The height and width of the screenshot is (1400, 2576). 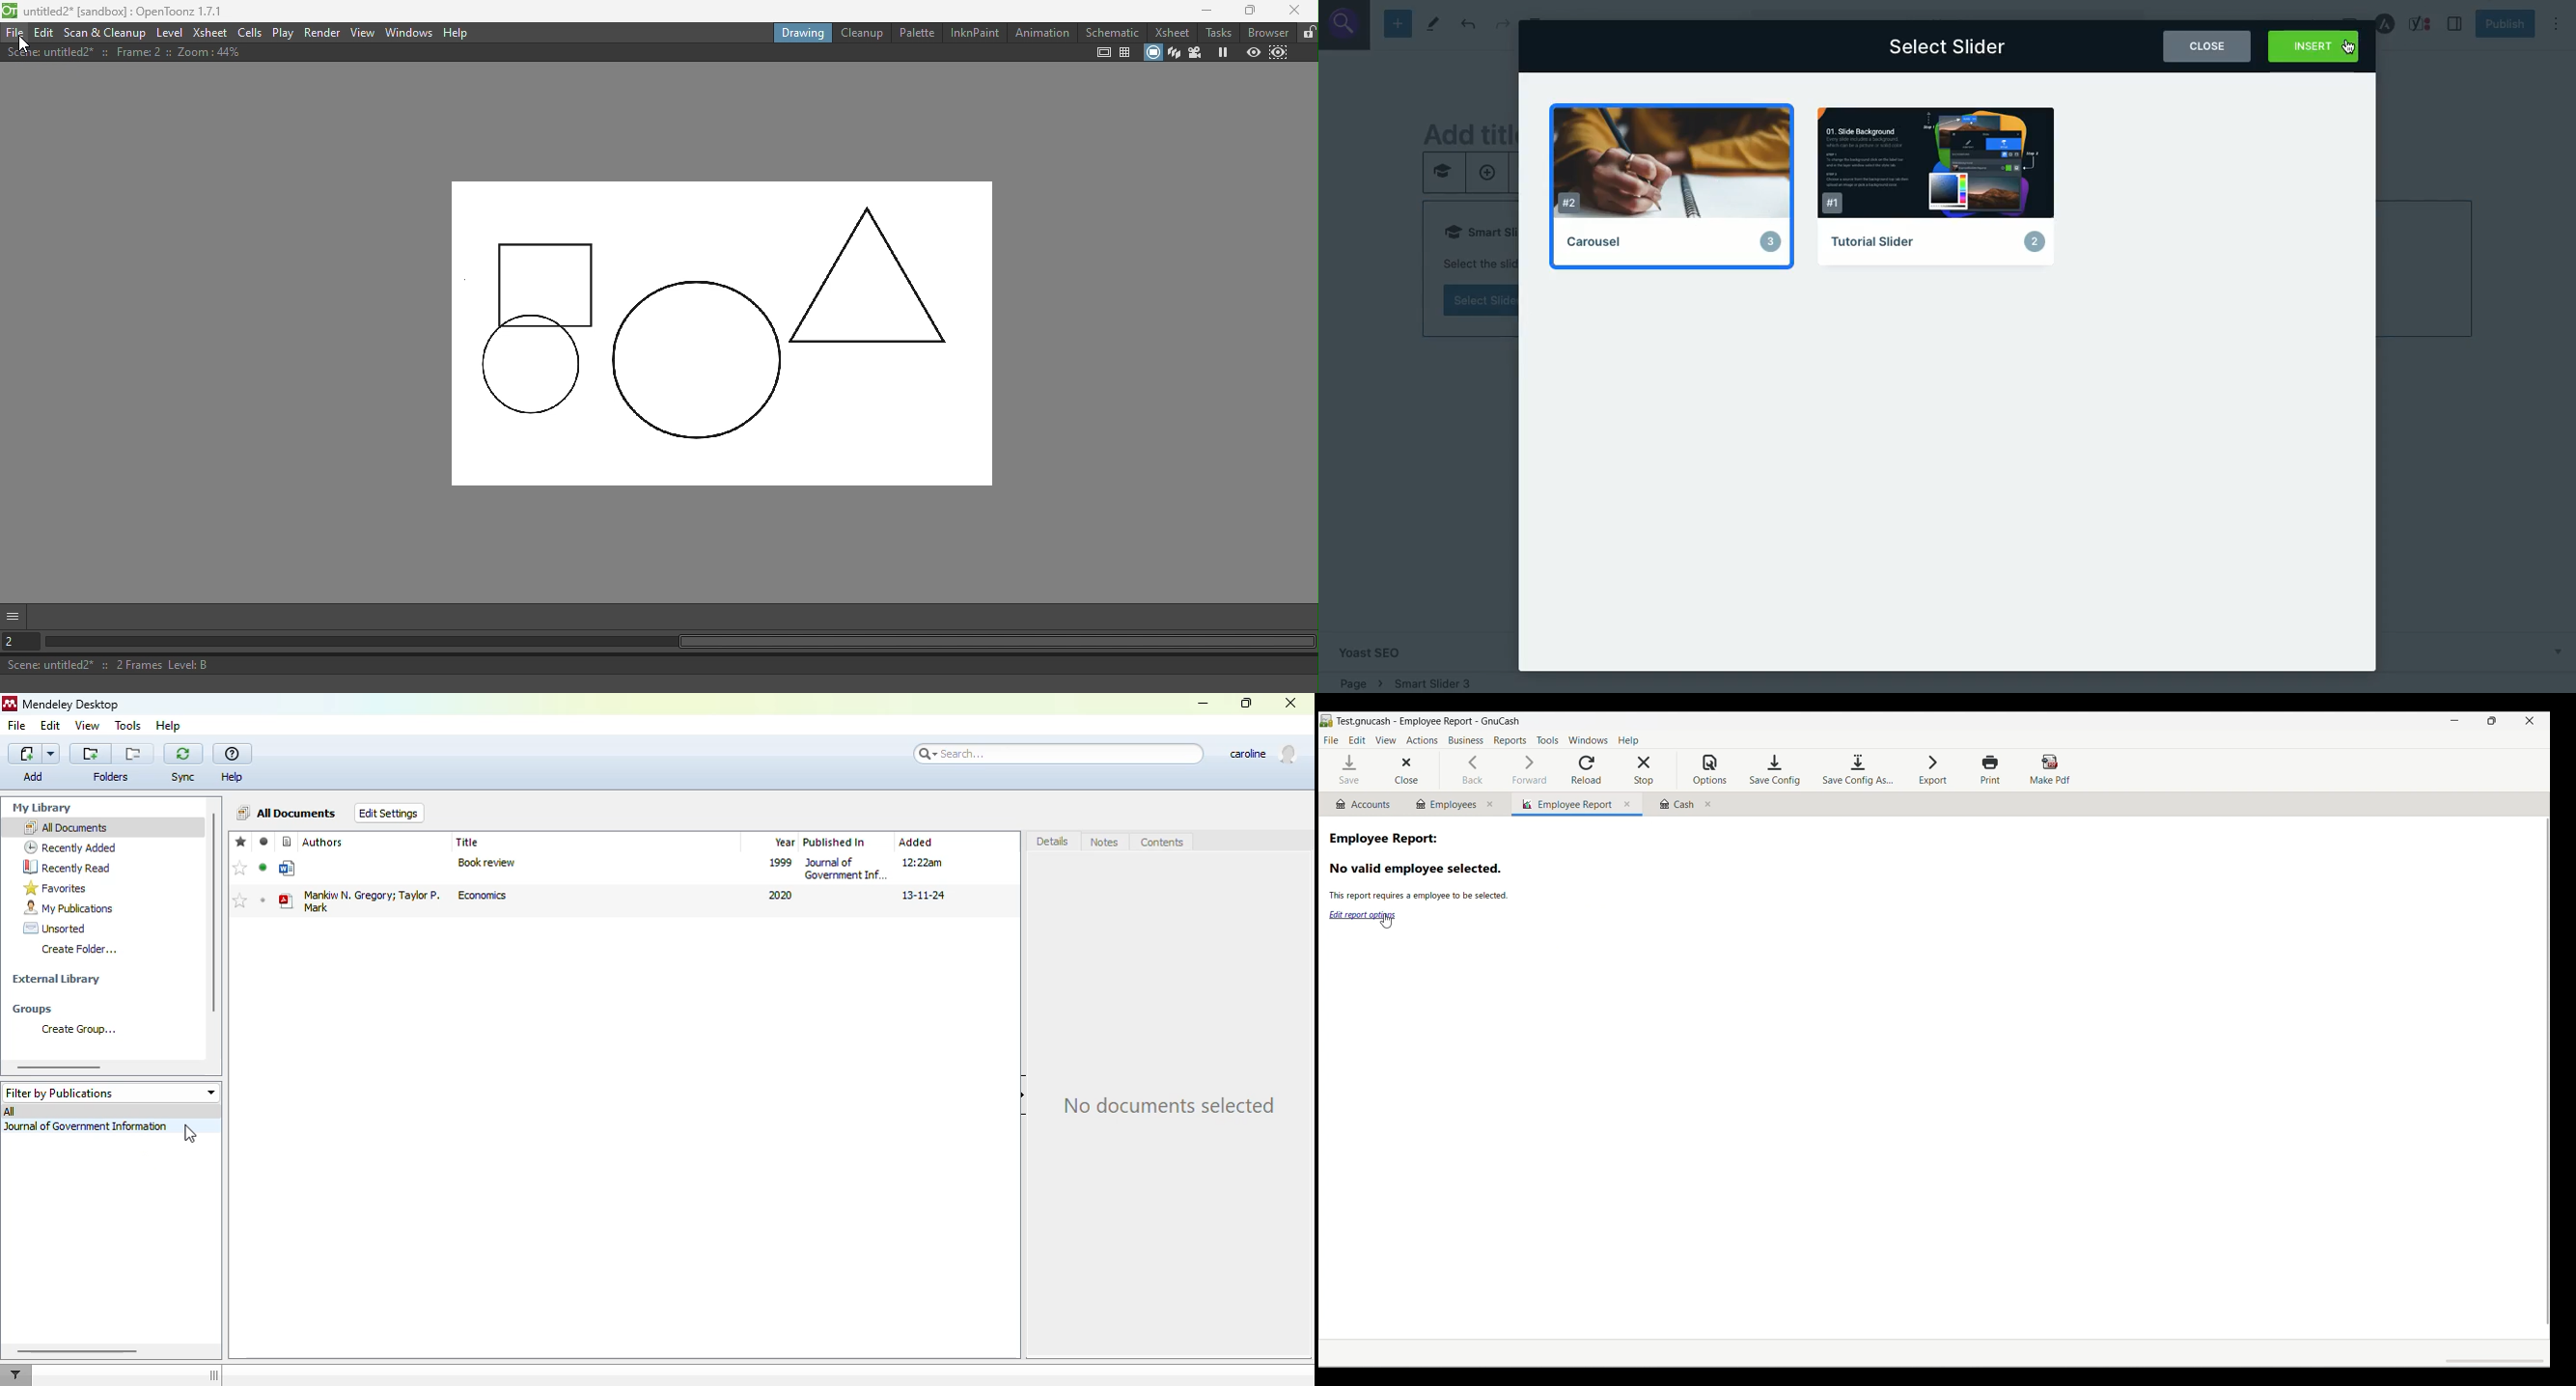 What do you see at coordinates (68, 908) in the screenshot?
I see `my publications` at bounding box center [68, 908].